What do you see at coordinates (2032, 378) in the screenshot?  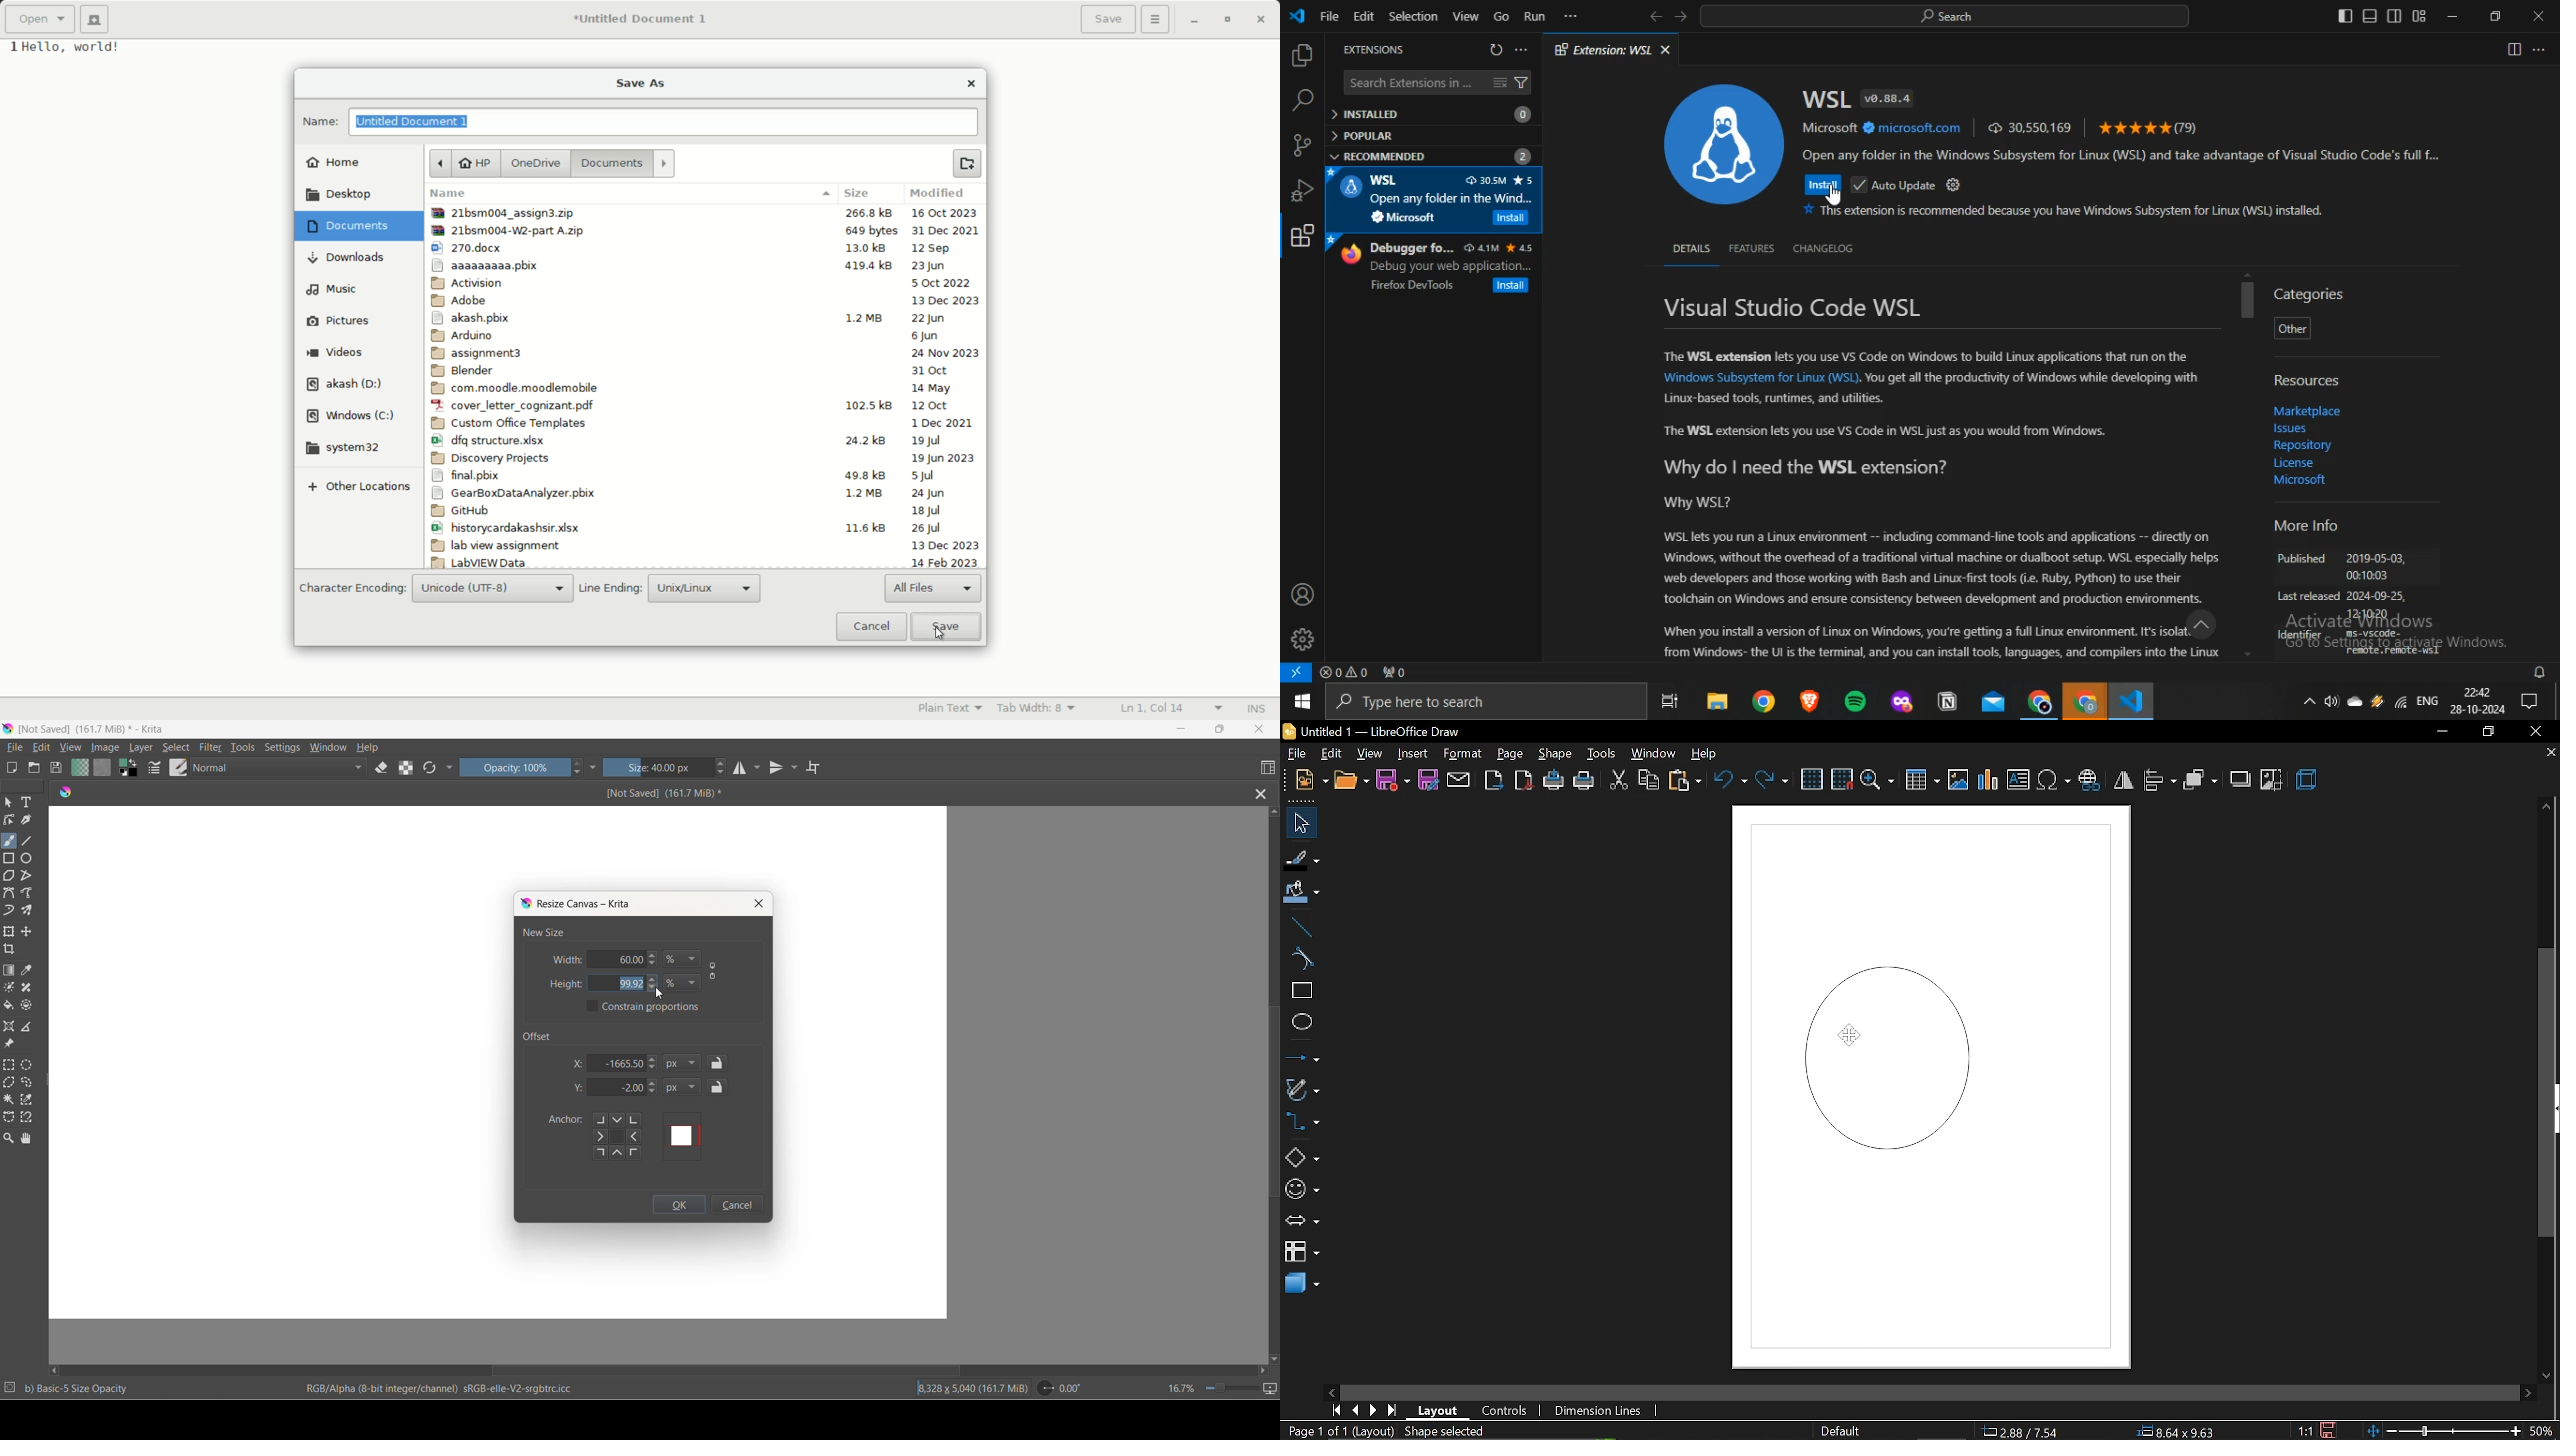 I see `You get all the productivity of Windows while developing with` at bounding box center [2032, 378].